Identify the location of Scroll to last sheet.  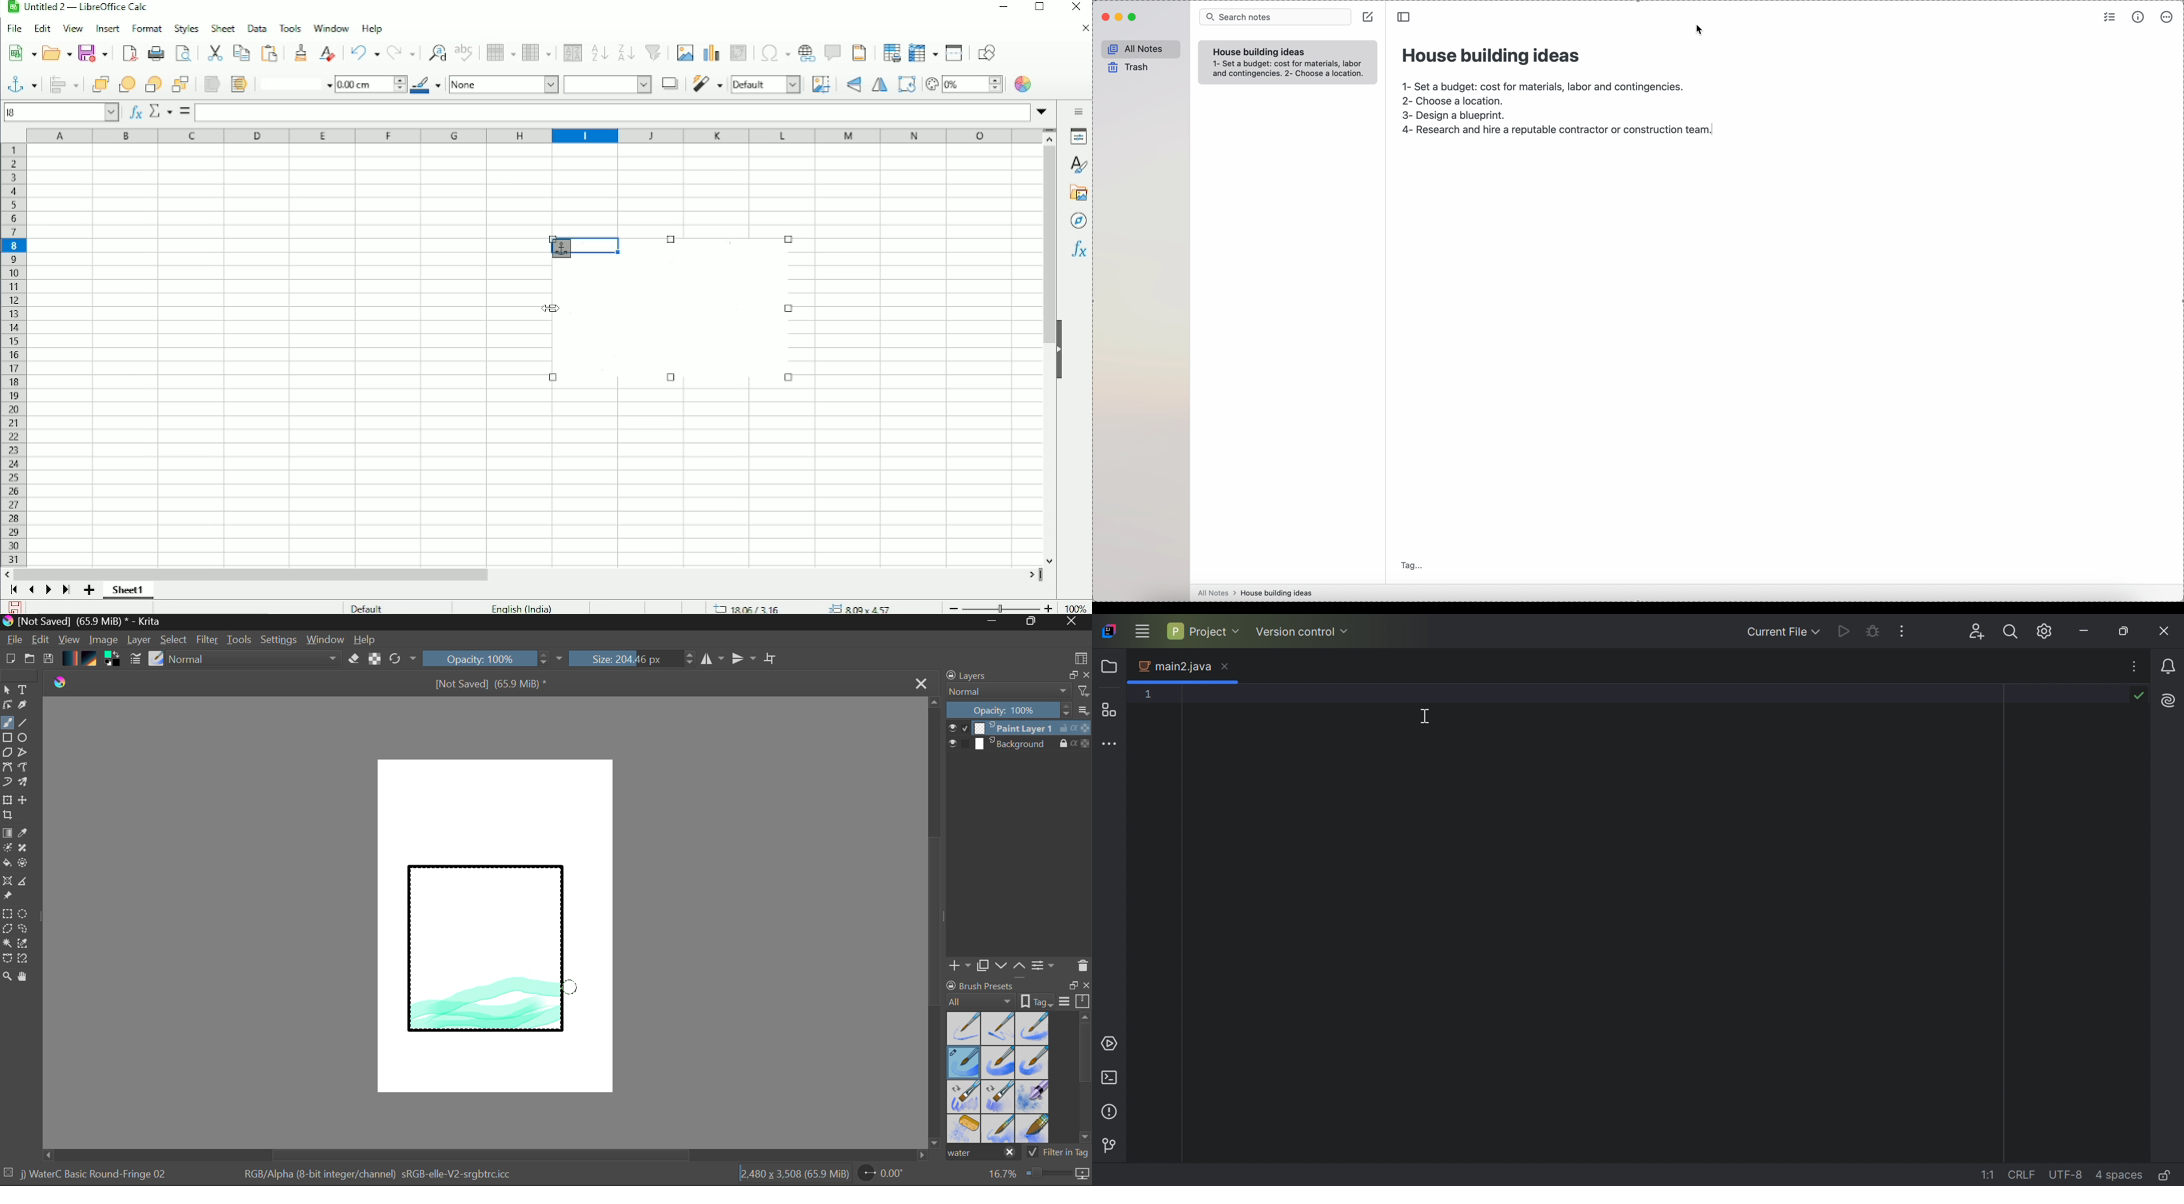
(66, 591).